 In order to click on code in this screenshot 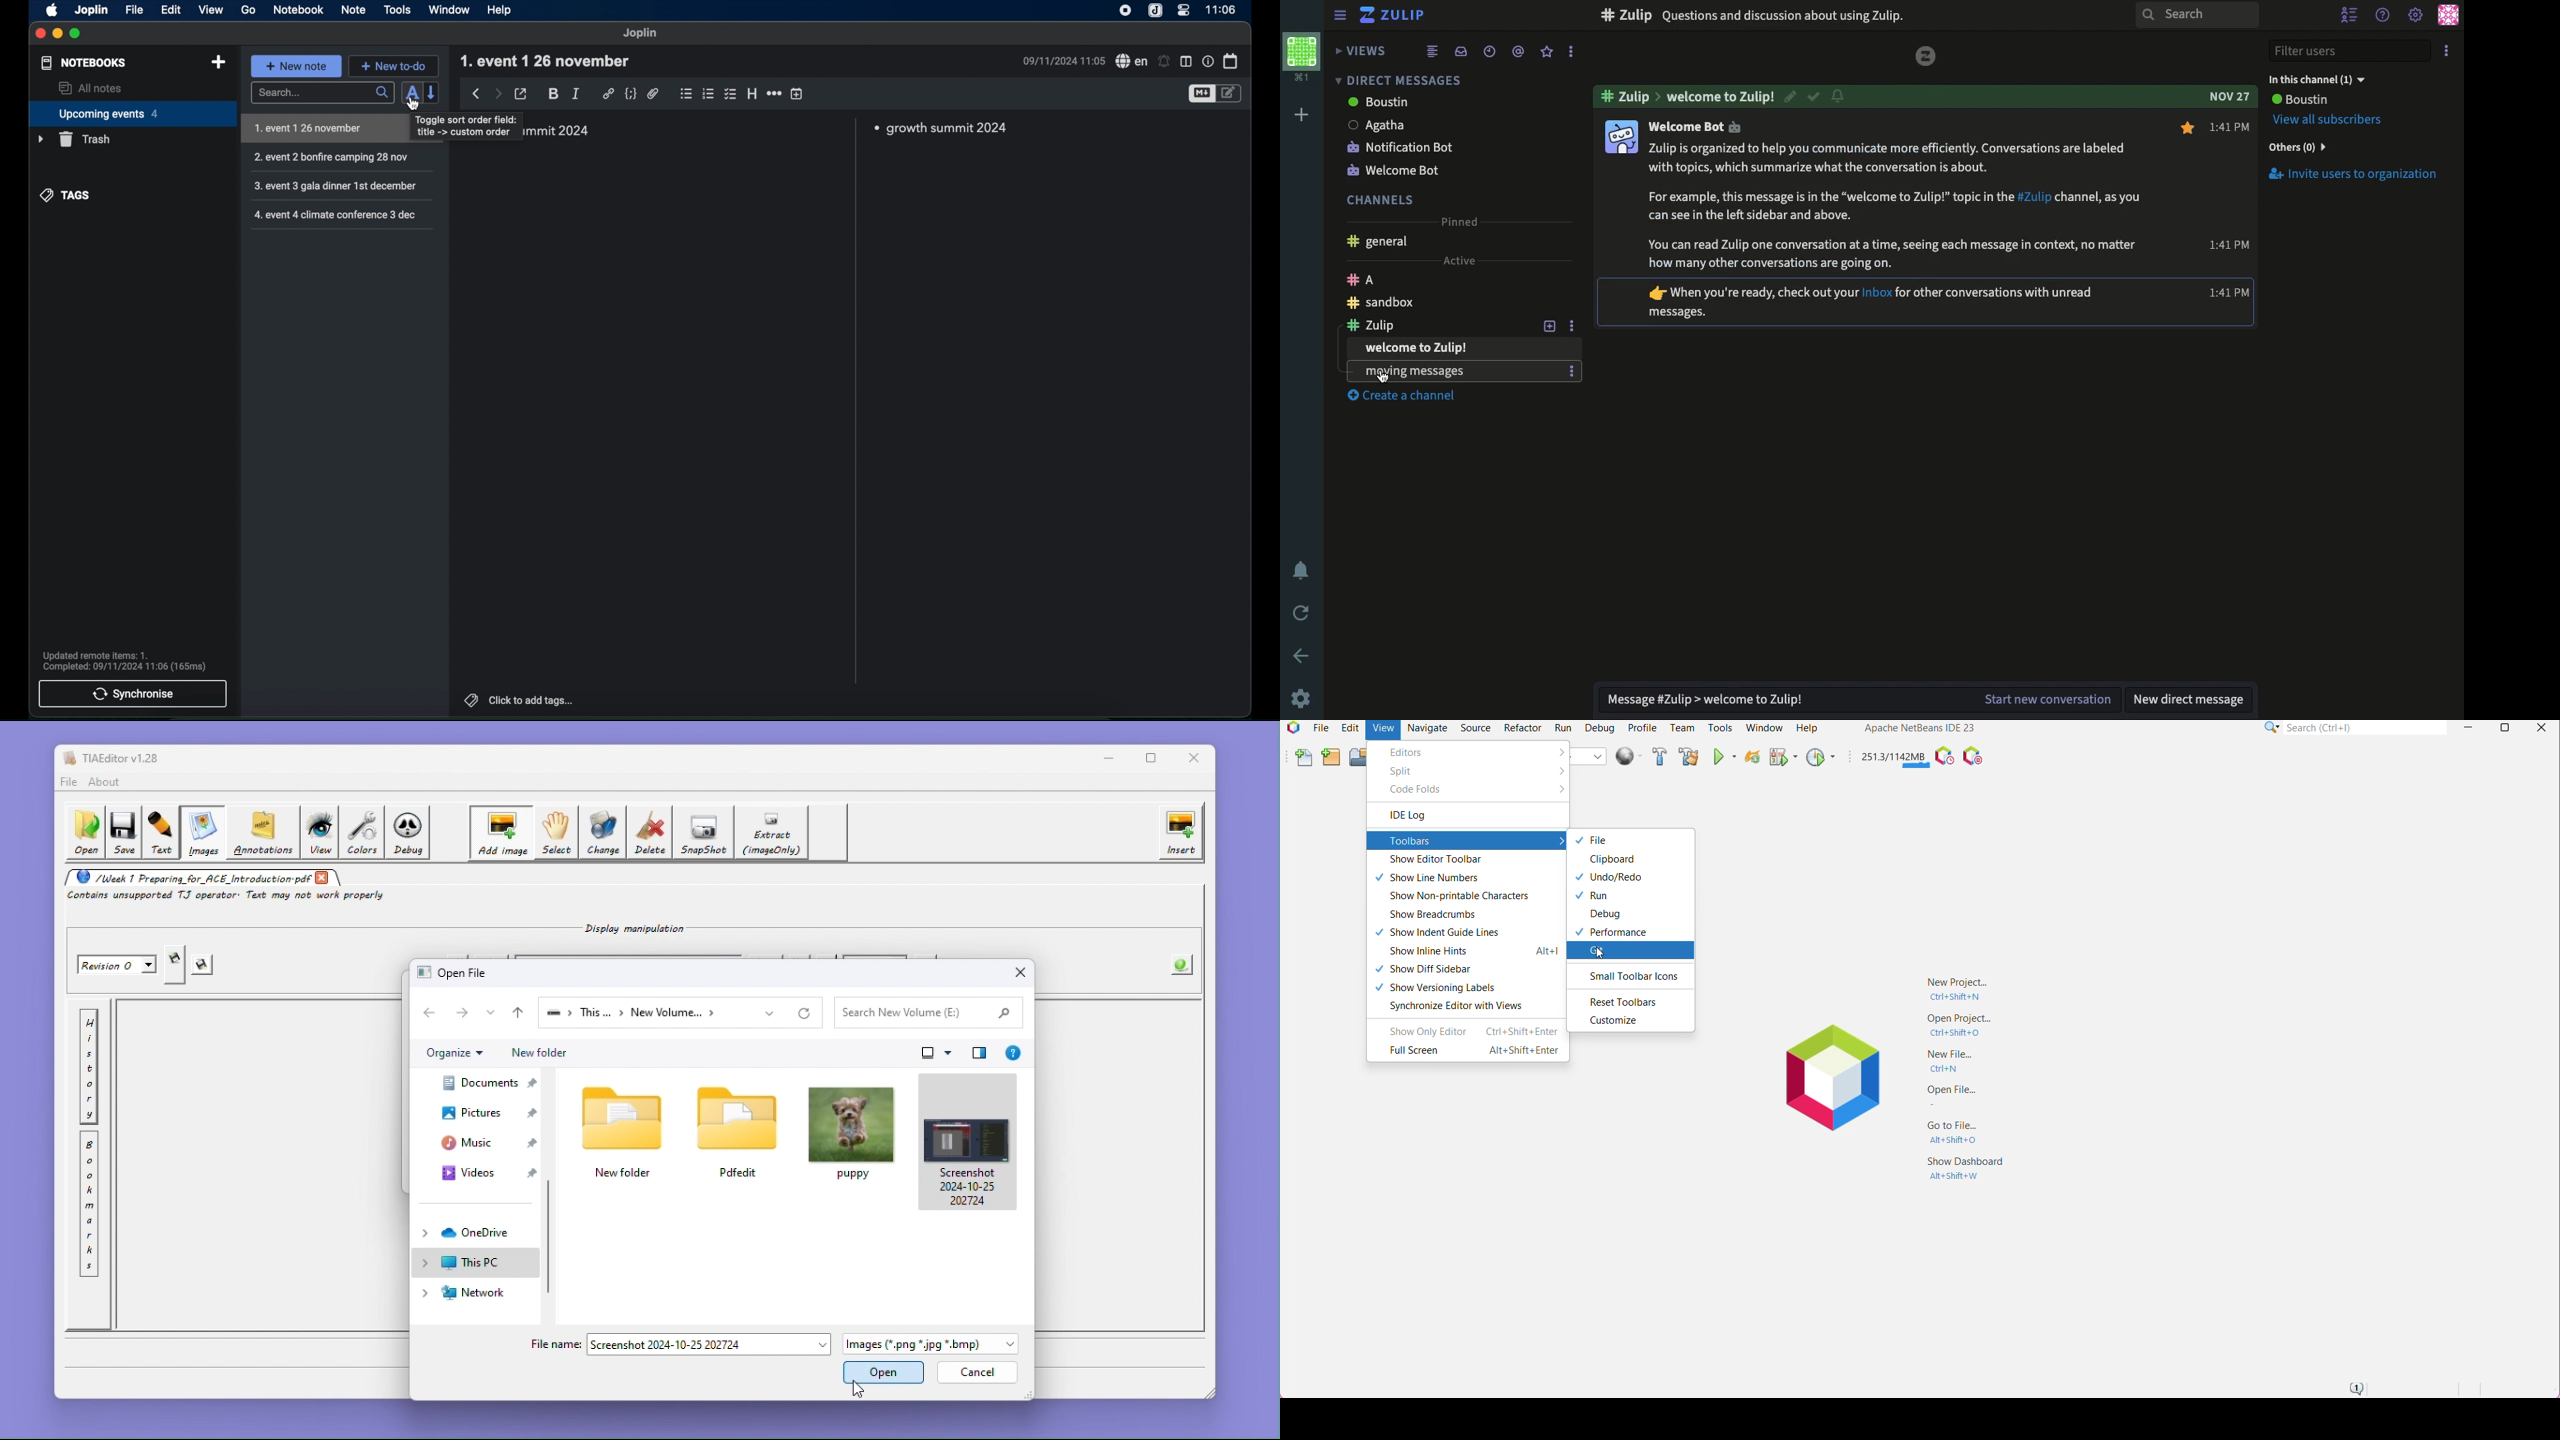, I will do `click(631, 94)`.